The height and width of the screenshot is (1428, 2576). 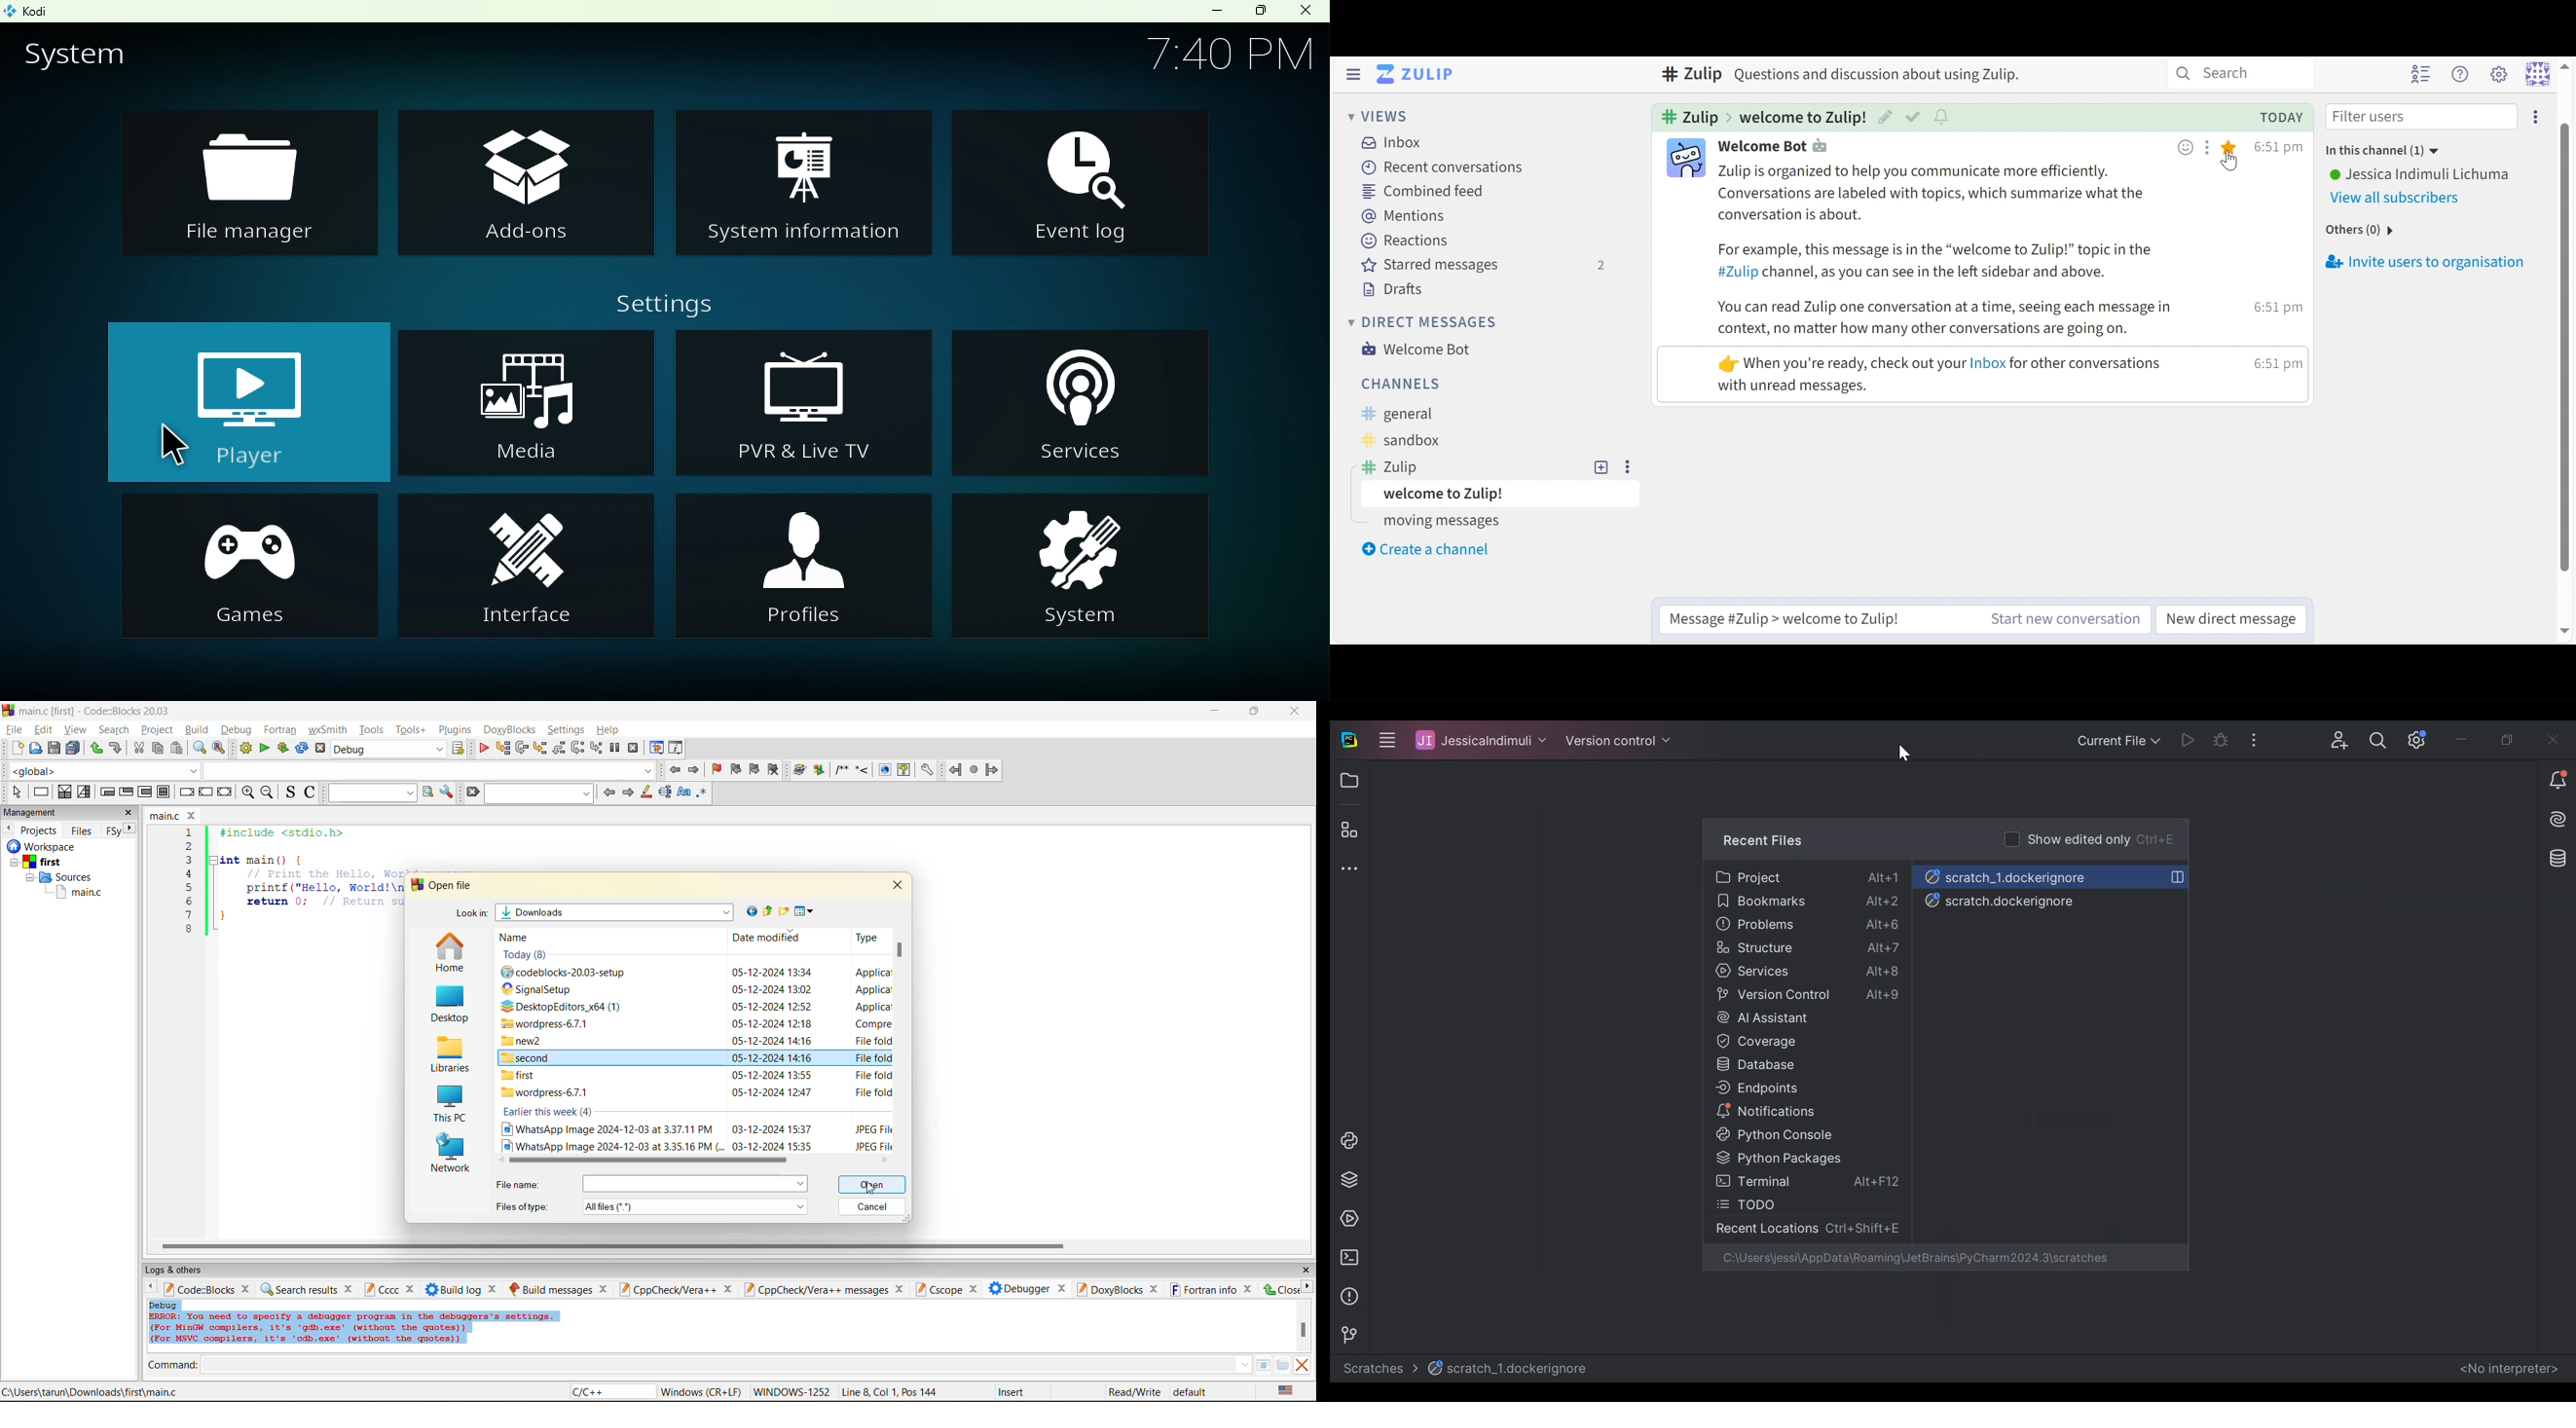 I want to click on line8, col 1, pos 144, so click(x=892, y=1392).